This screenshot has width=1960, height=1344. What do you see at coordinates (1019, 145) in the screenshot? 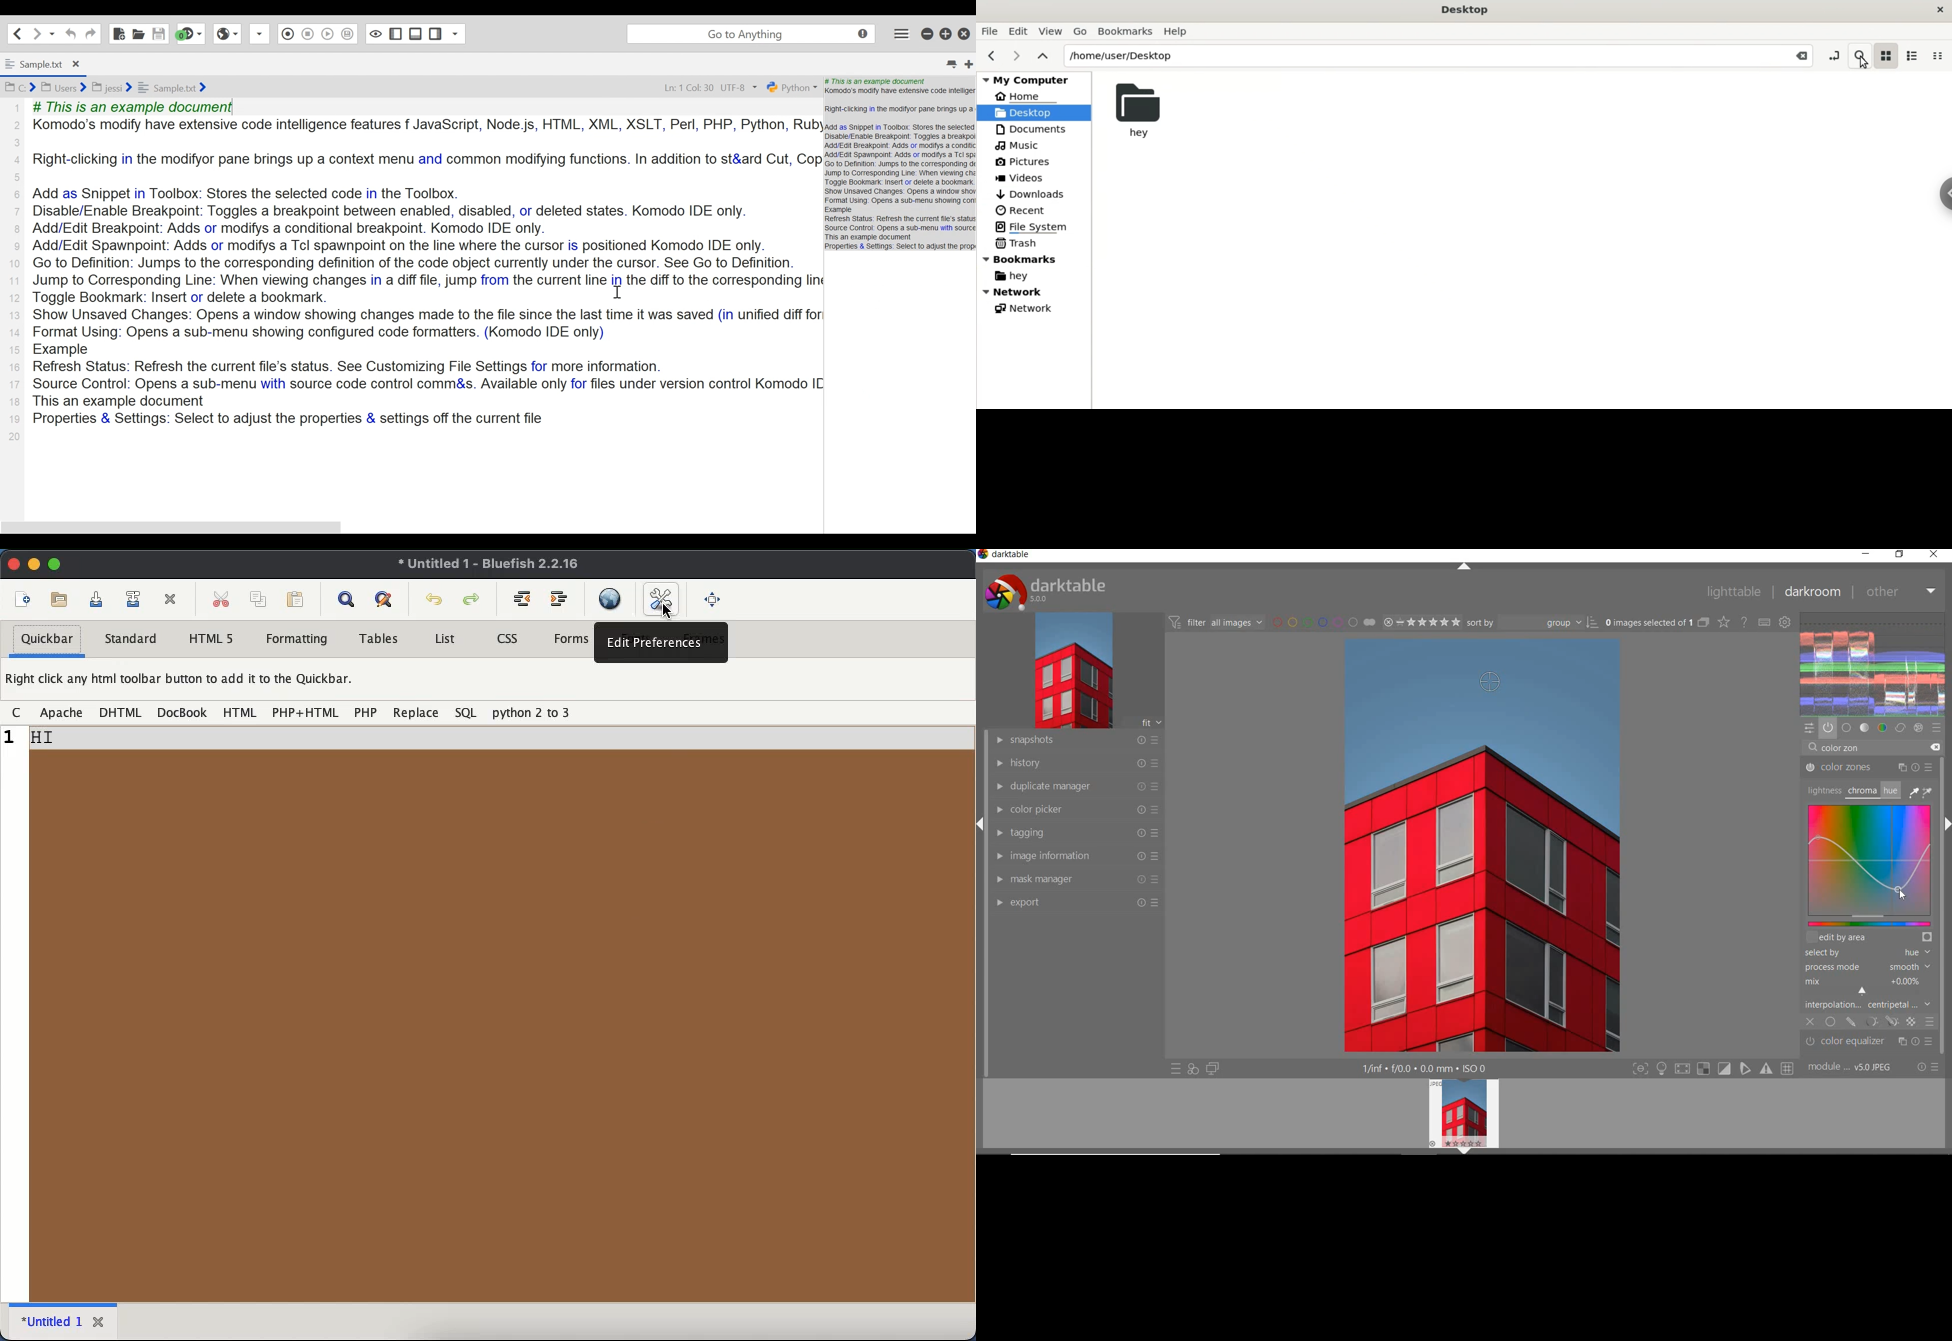
I see `Music` at bounding box center [1019, 145].